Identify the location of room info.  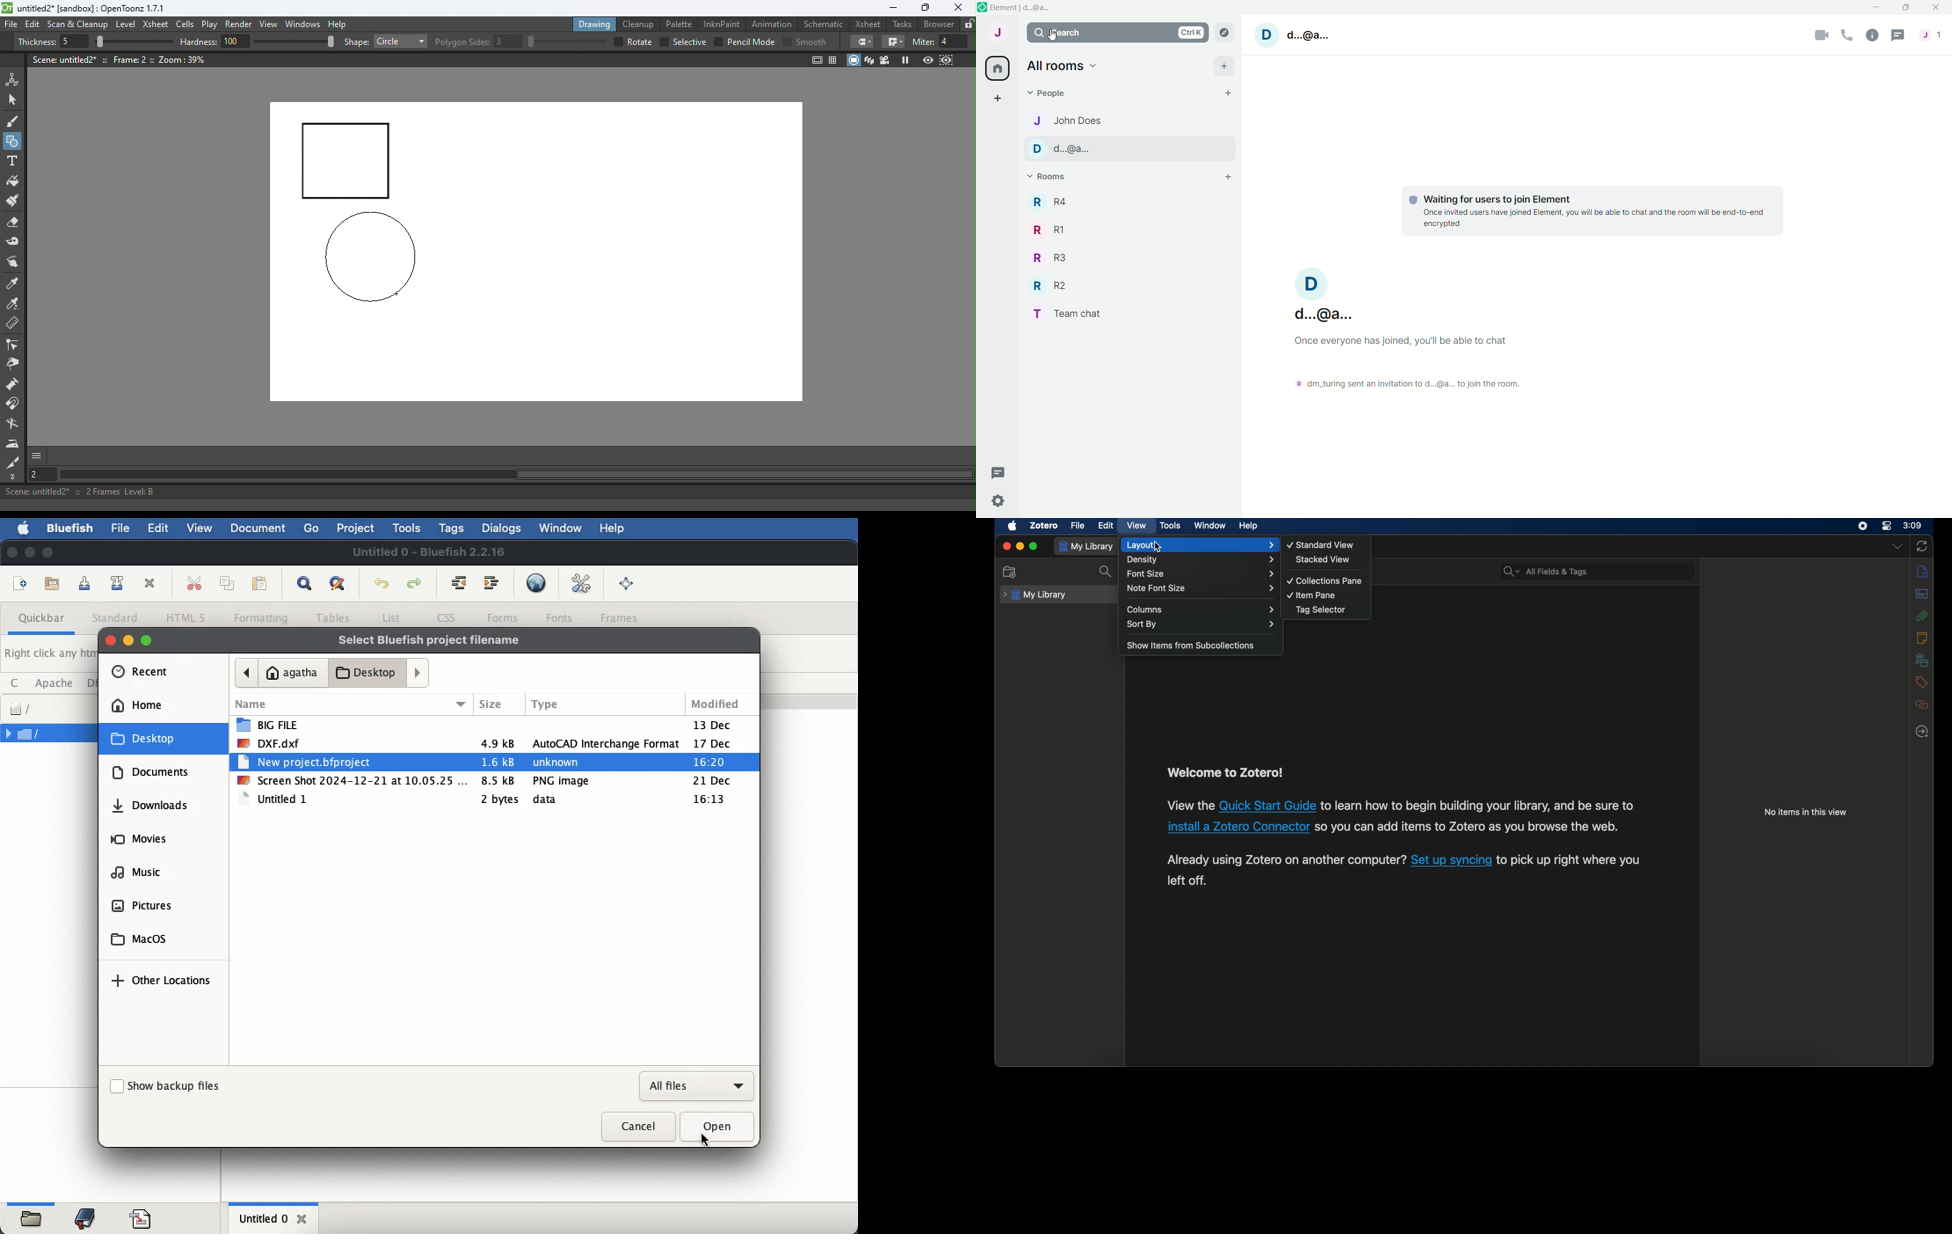
(1875, 36).